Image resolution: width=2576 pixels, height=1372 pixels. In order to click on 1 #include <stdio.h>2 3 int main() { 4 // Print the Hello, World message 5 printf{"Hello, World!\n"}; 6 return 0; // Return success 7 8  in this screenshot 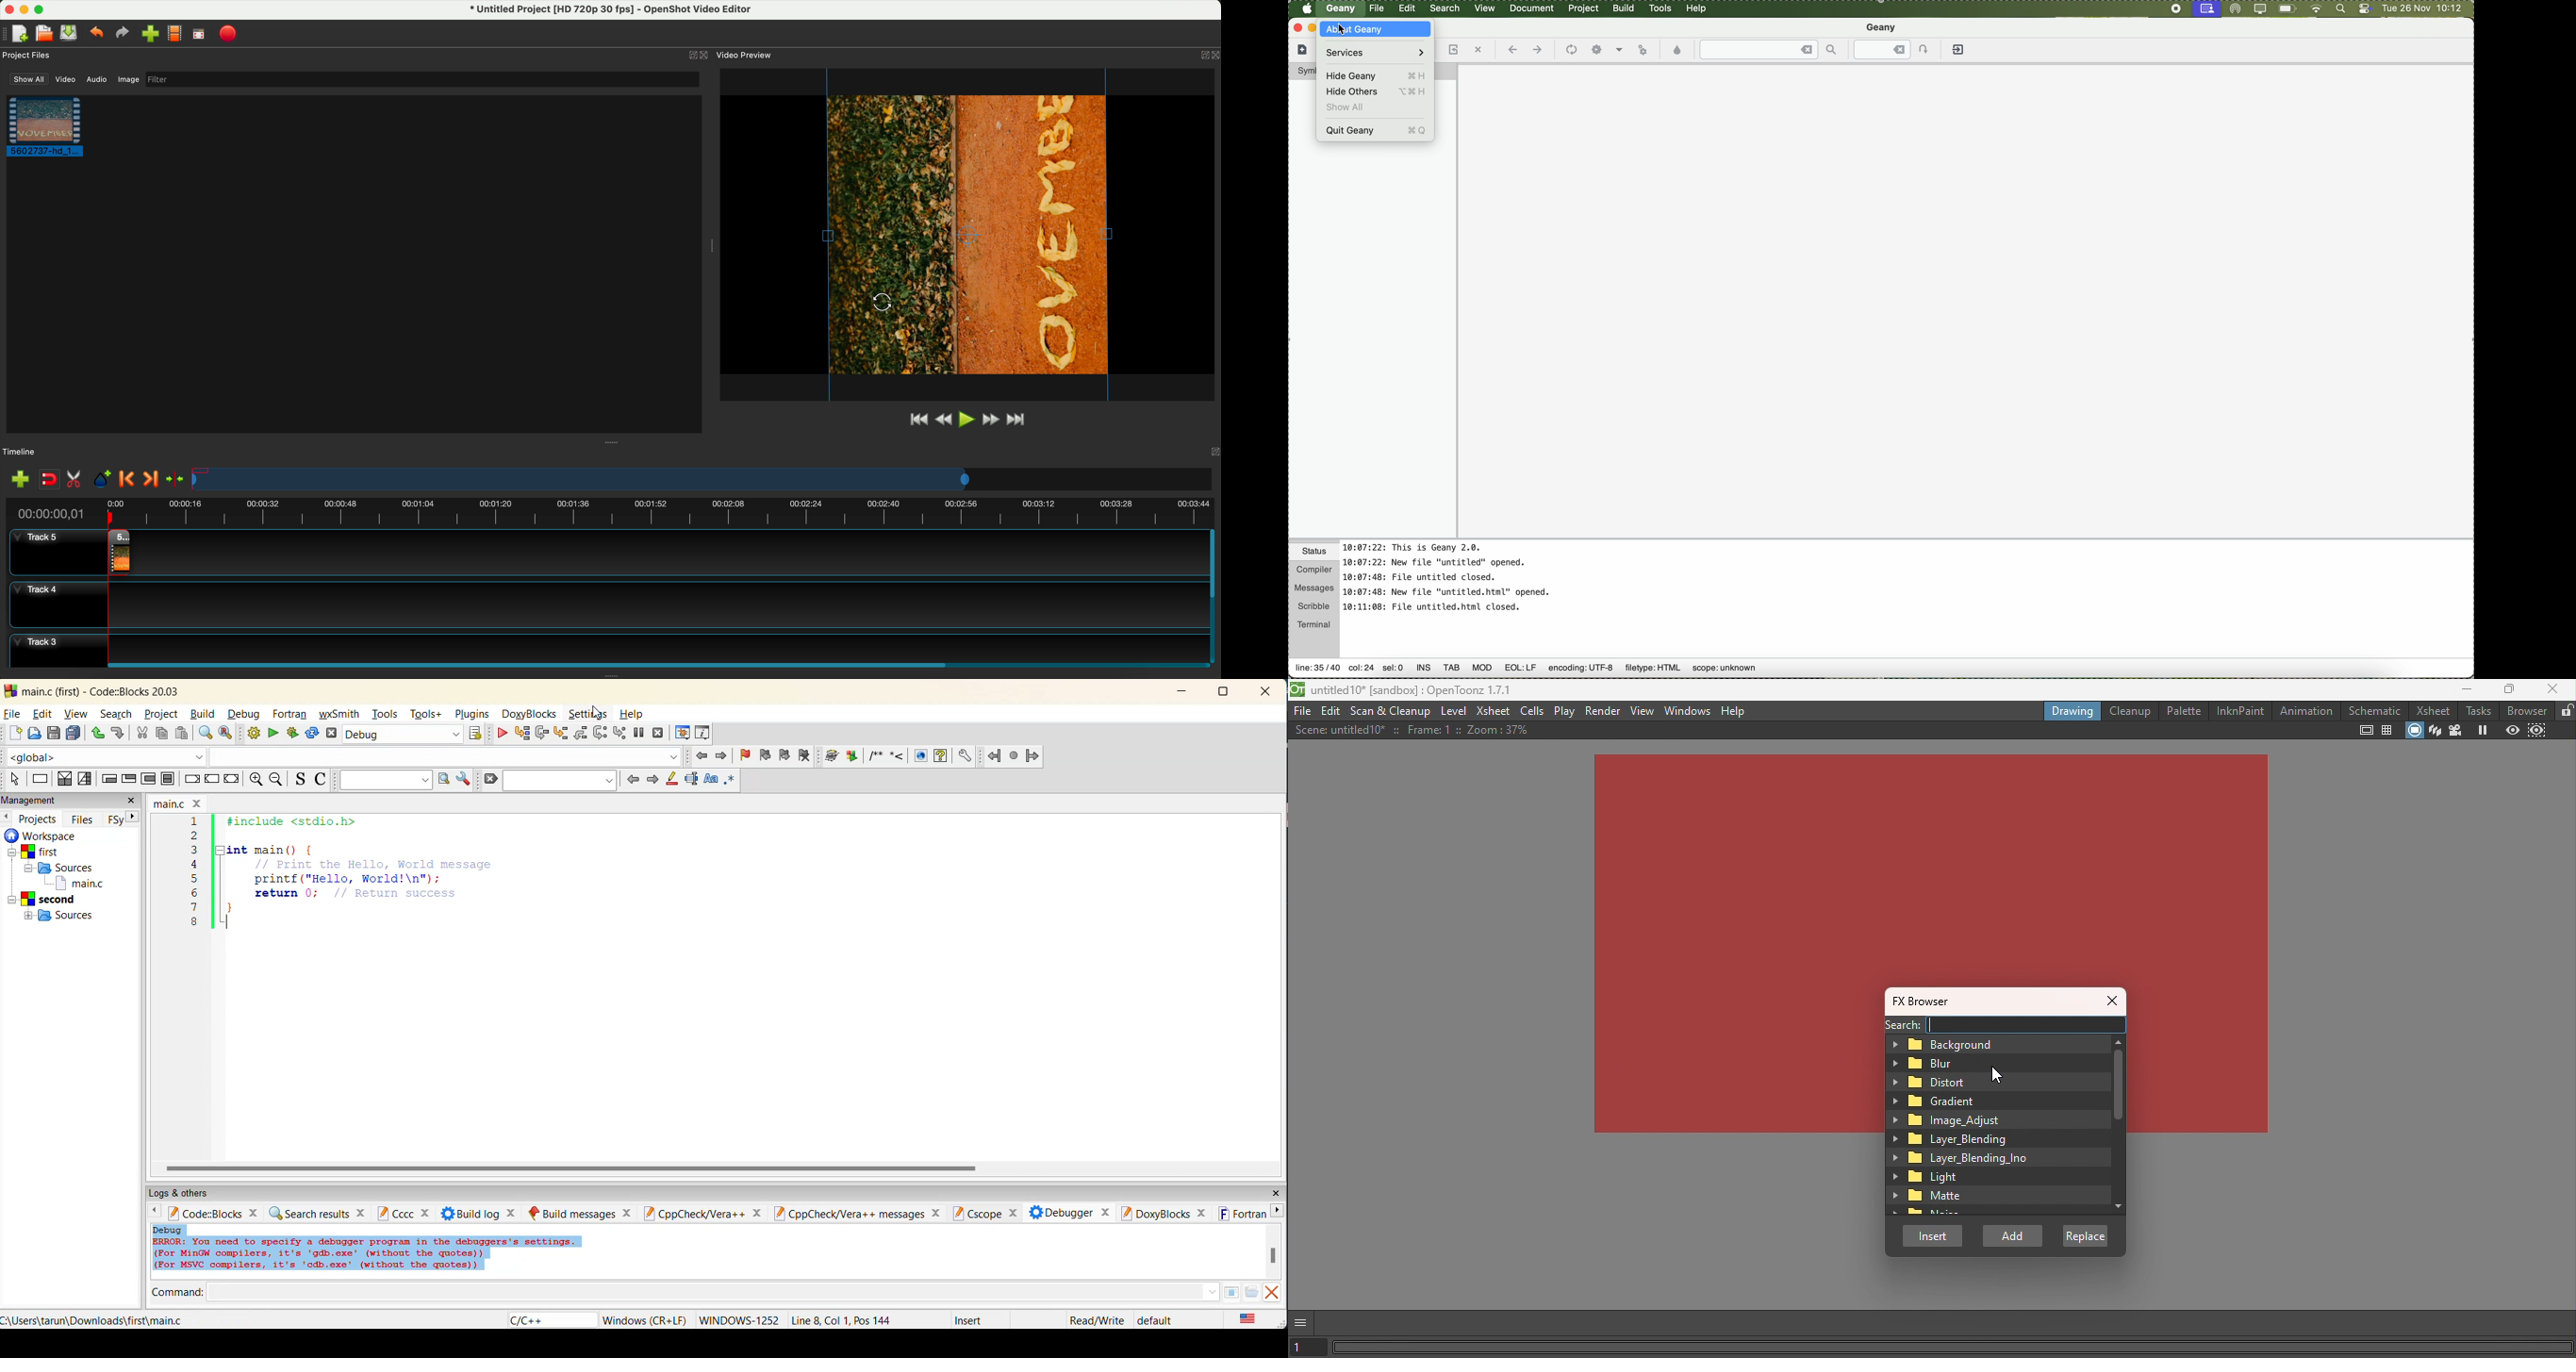, I will do `click(361, 881)`.